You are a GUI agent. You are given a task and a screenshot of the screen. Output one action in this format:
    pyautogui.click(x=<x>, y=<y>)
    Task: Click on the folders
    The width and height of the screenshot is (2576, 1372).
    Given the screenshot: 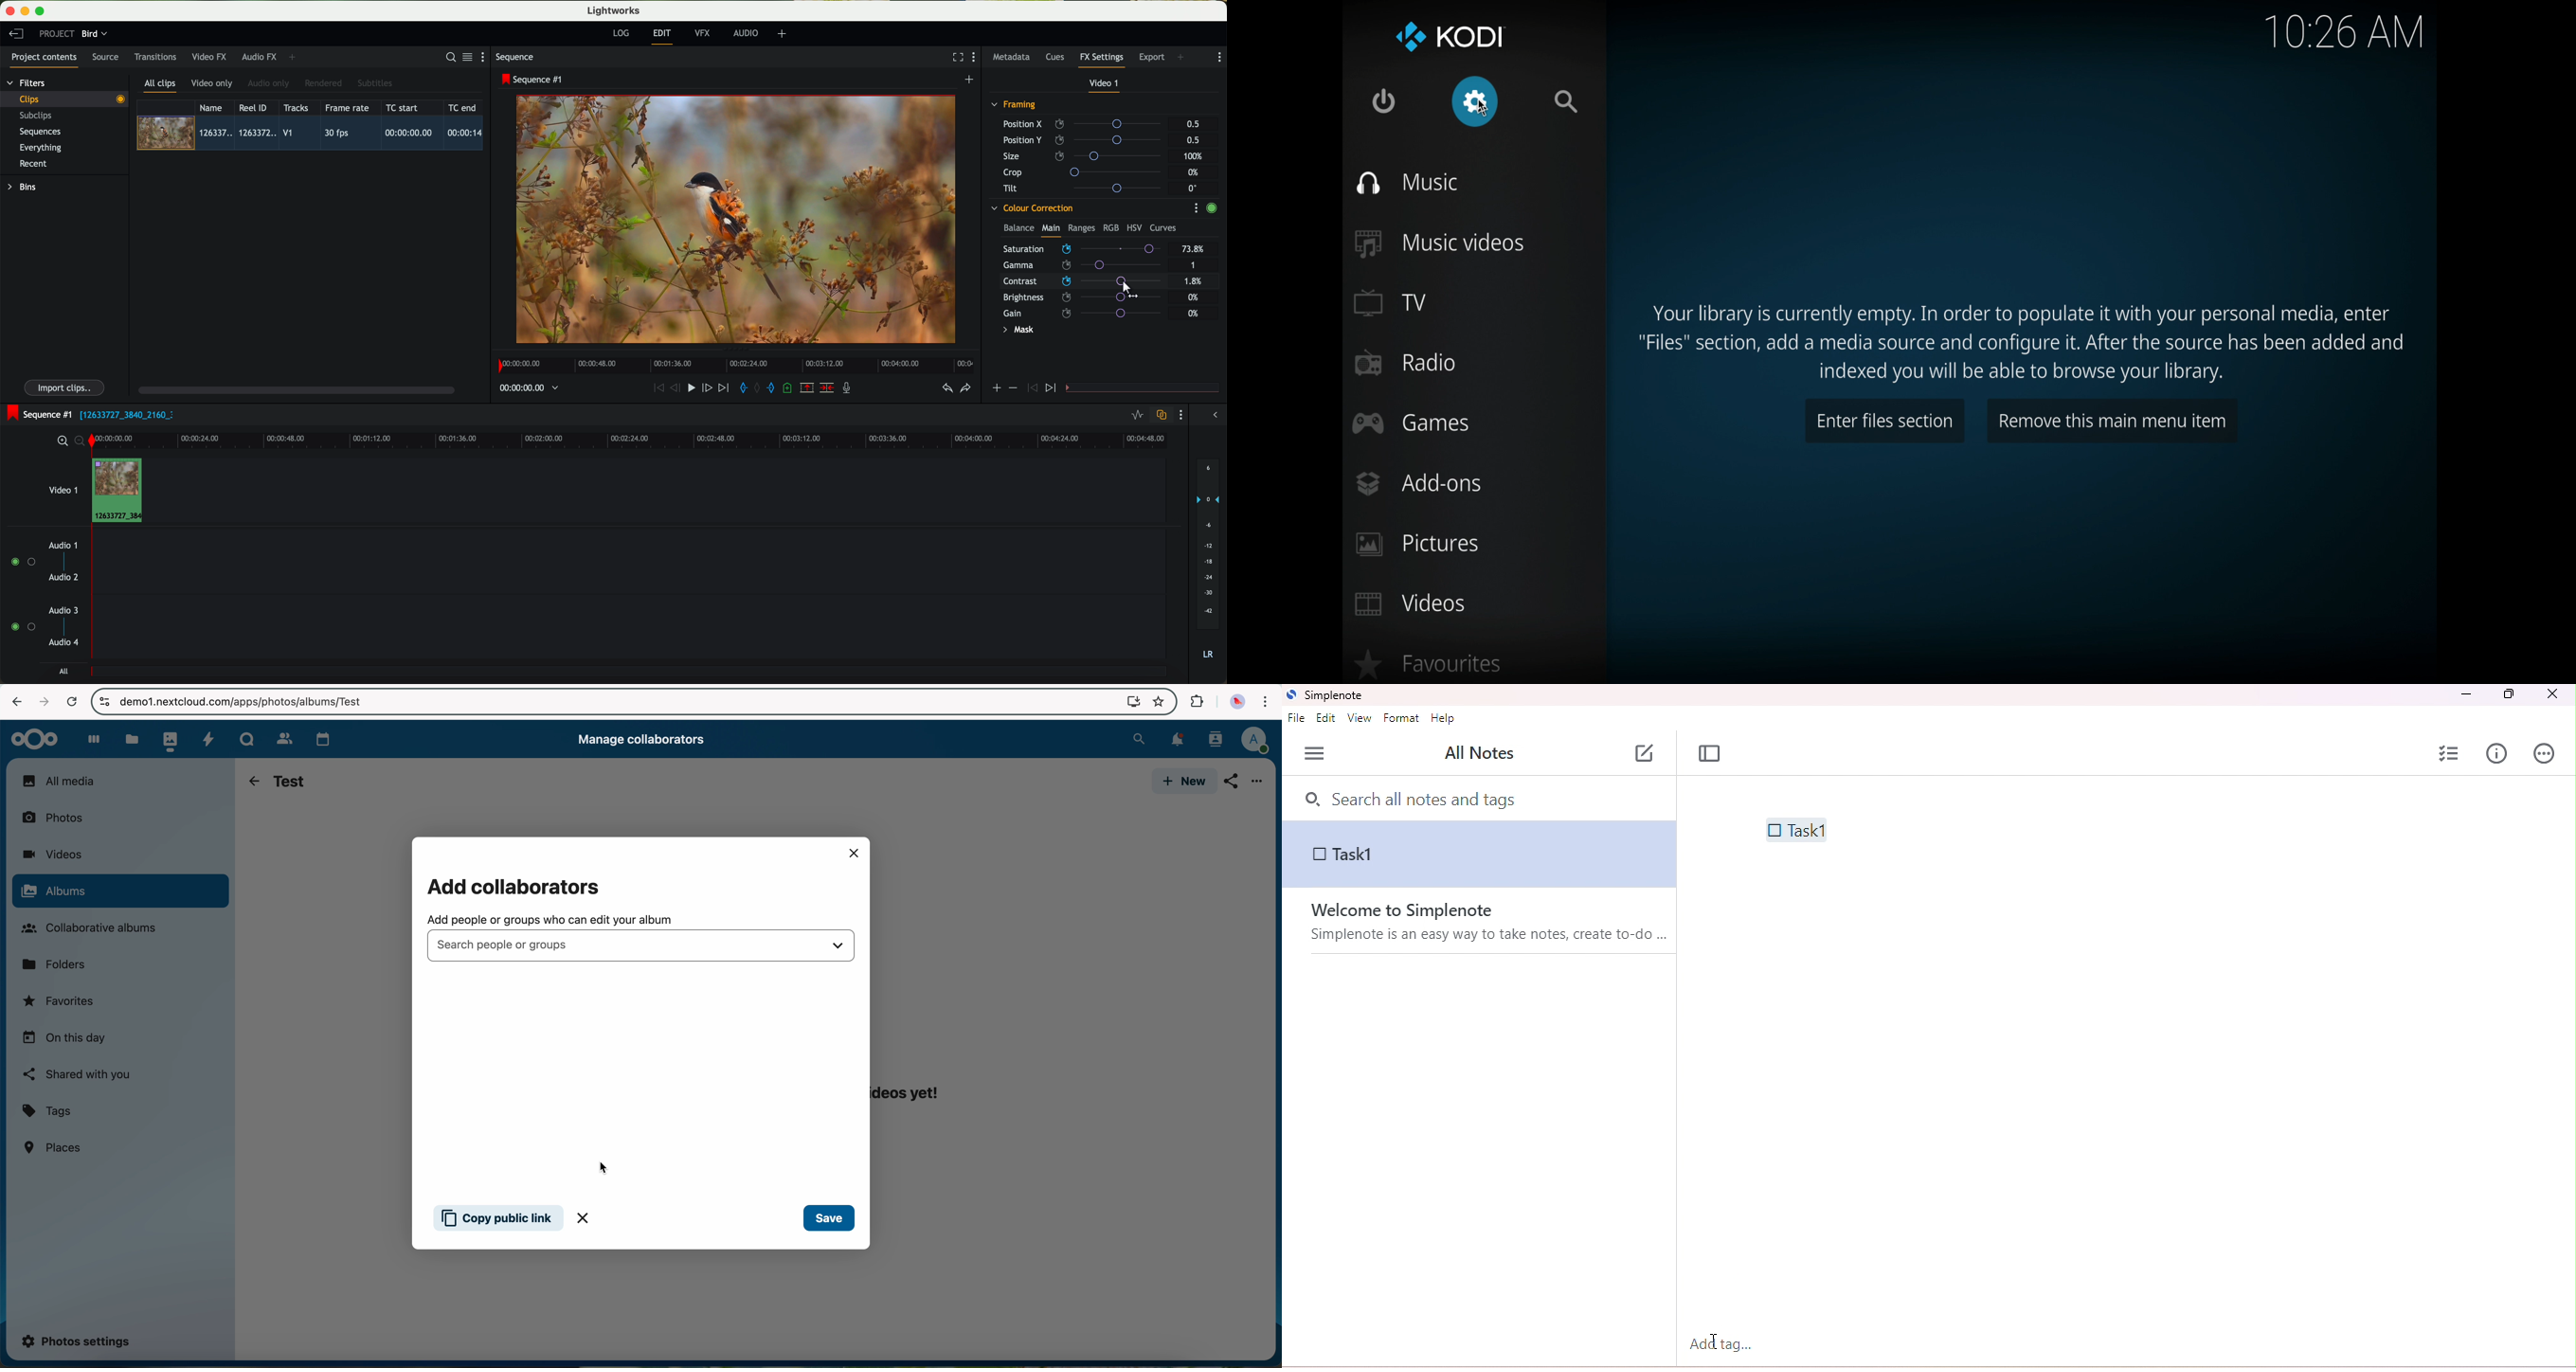 What is the action you would take?
    pyautogui.click(x=58, y=963)
    